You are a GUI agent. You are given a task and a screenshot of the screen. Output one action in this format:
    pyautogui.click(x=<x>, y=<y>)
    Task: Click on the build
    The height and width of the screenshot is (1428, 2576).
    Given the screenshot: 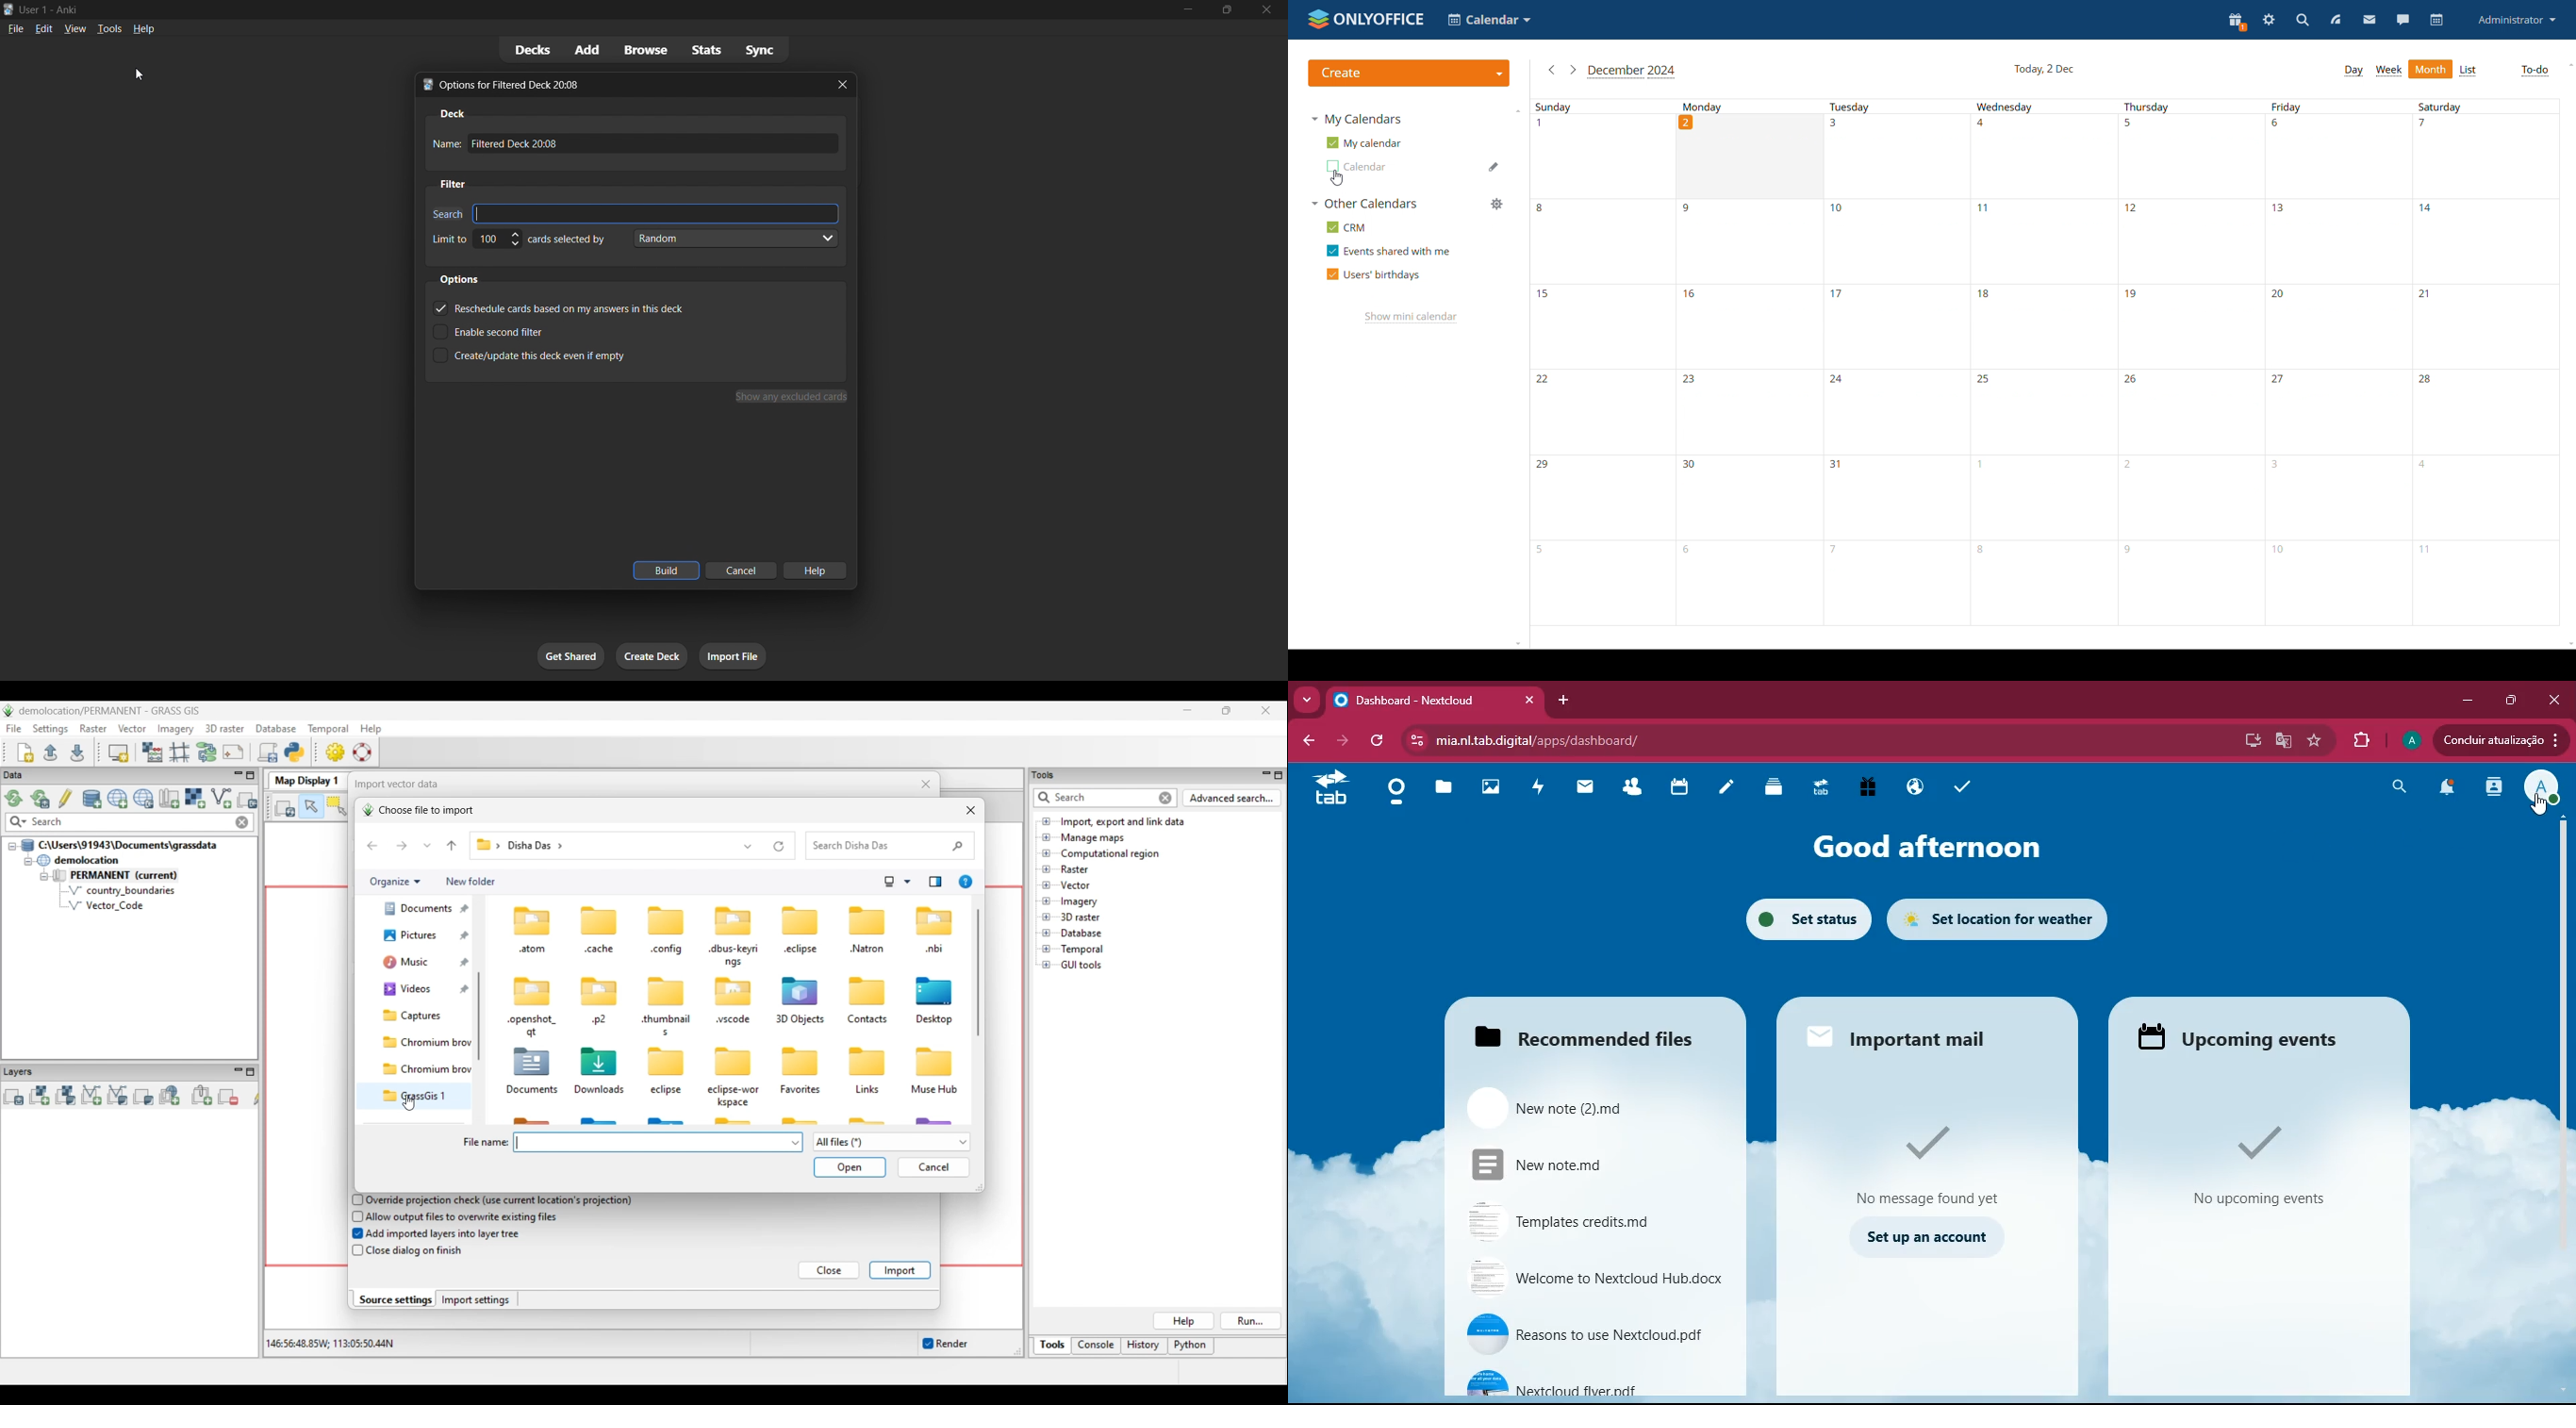 What is the action you would take?
    pyautogui.click(x=665, y=572)
    